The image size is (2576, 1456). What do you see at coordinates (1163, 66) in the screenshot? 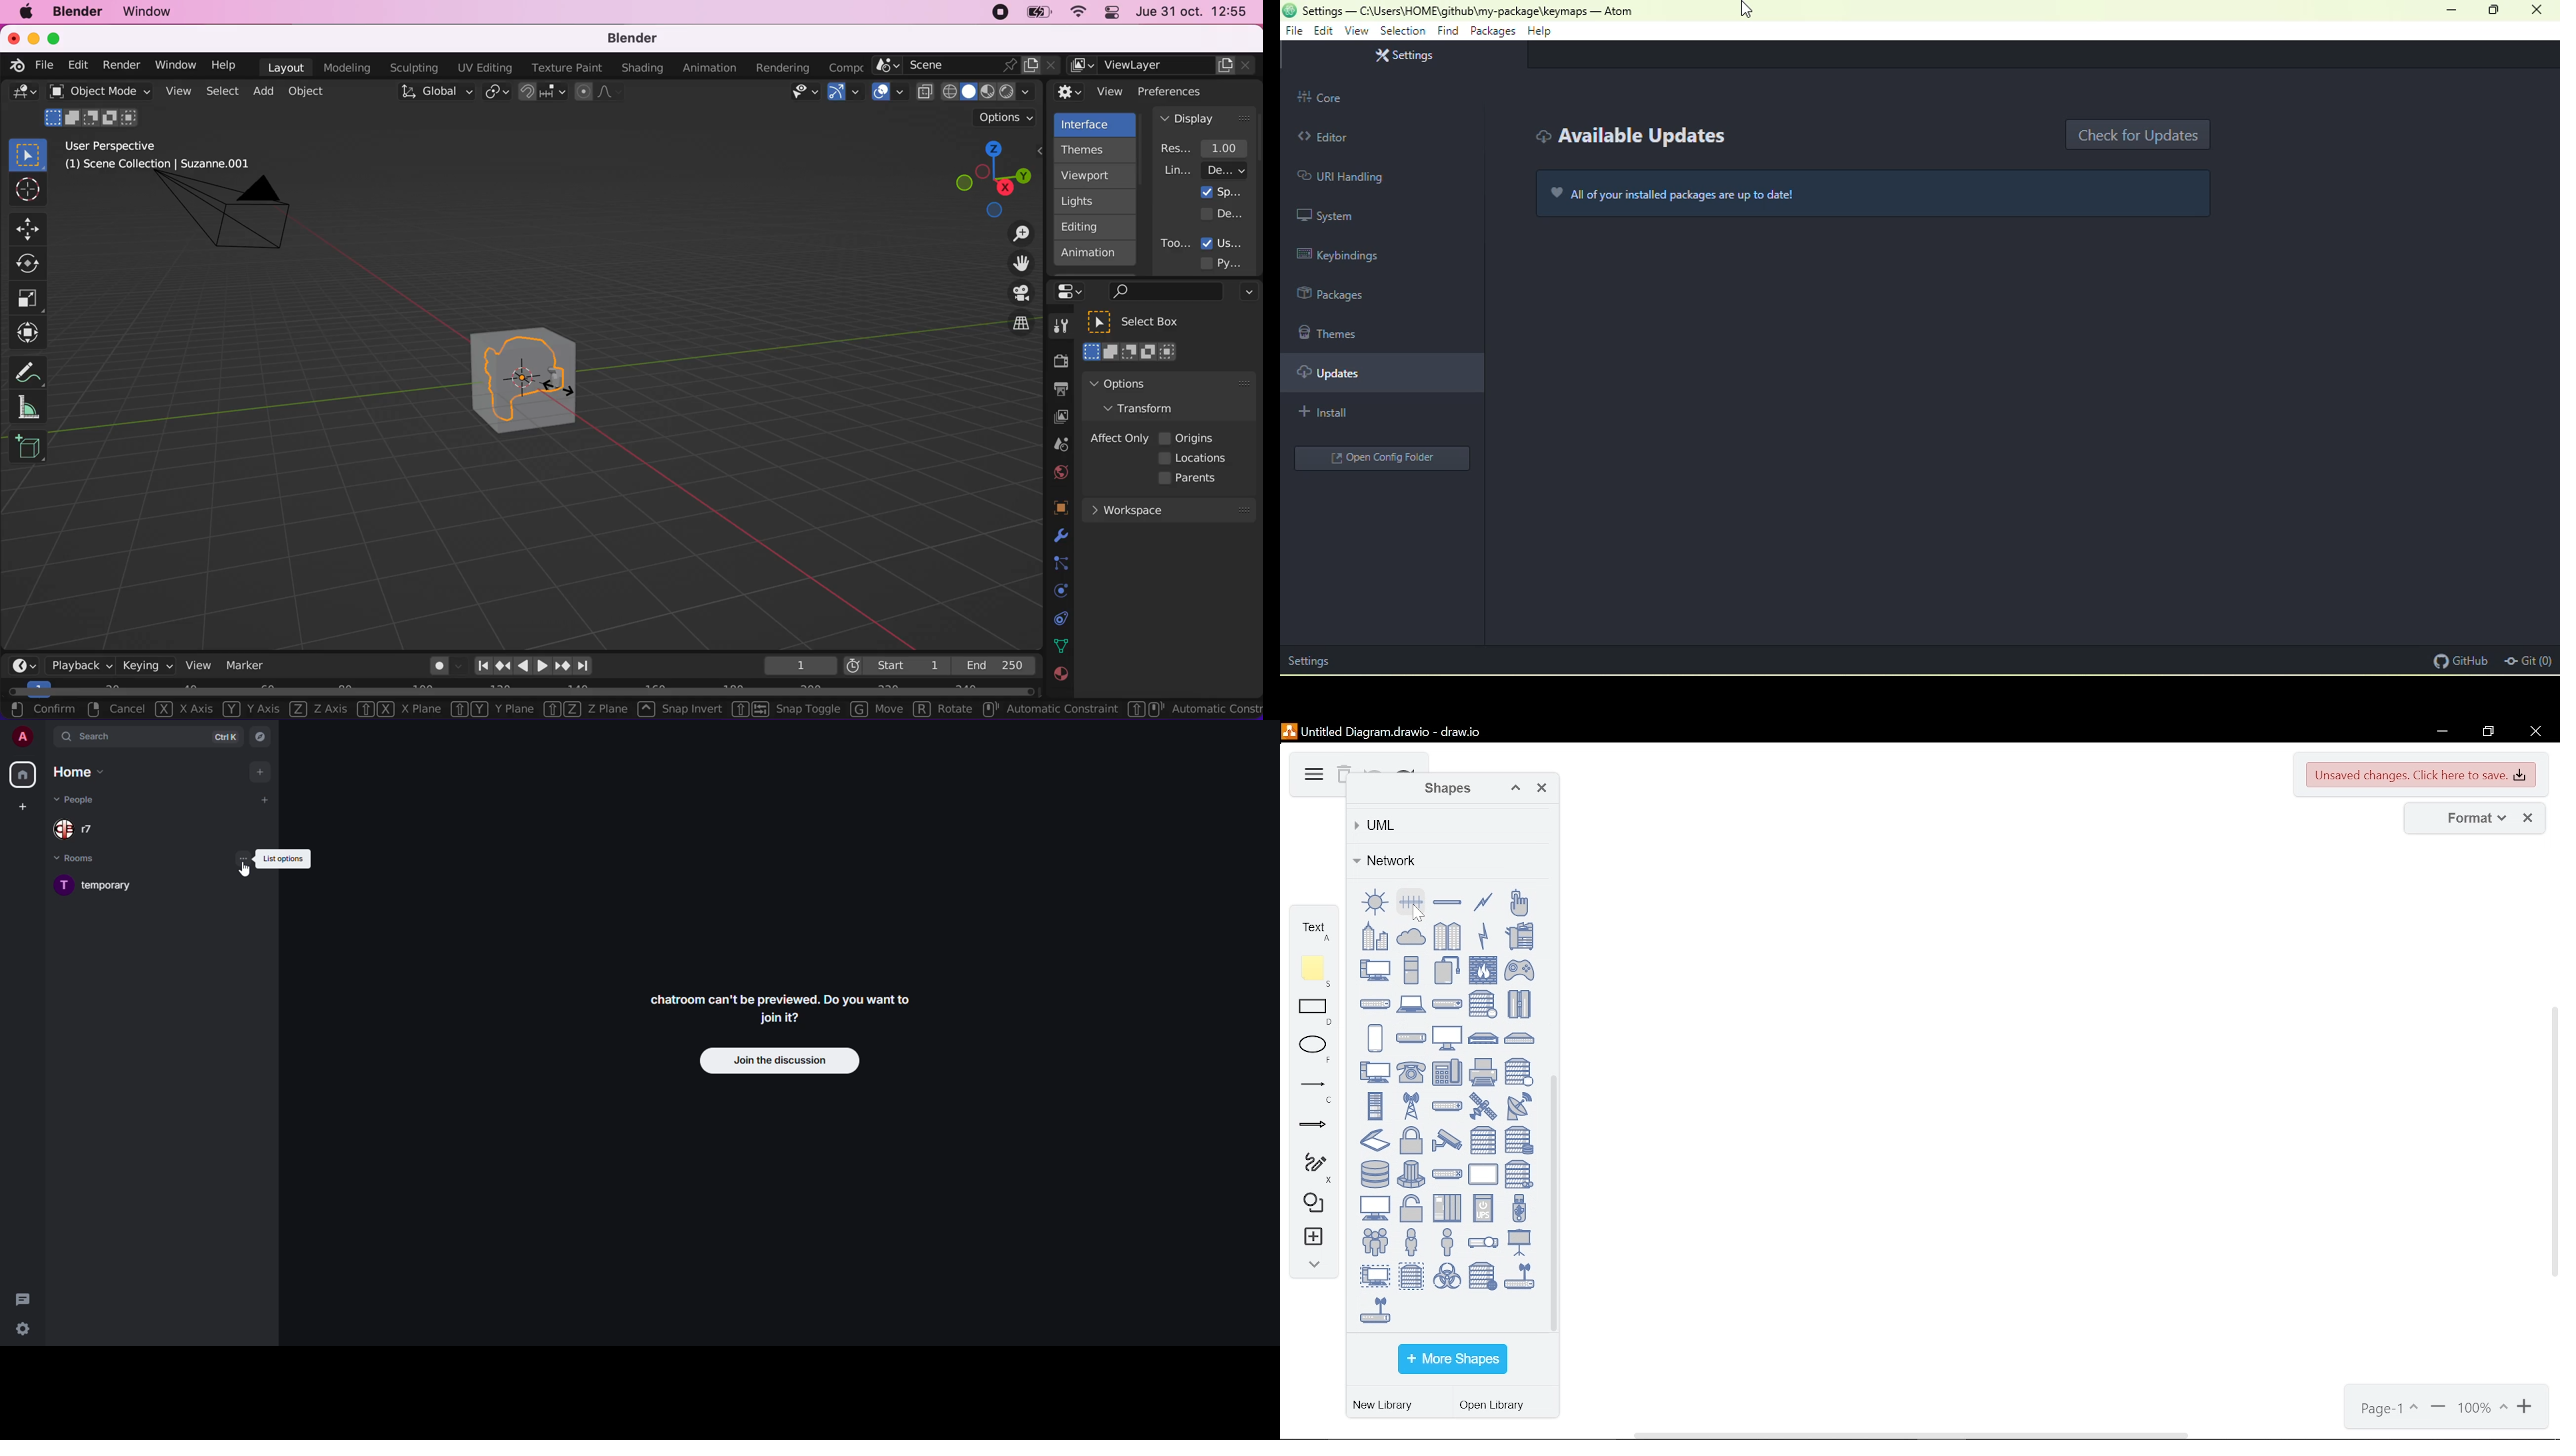
I see `view layer` at bounding box center [1163, 66].